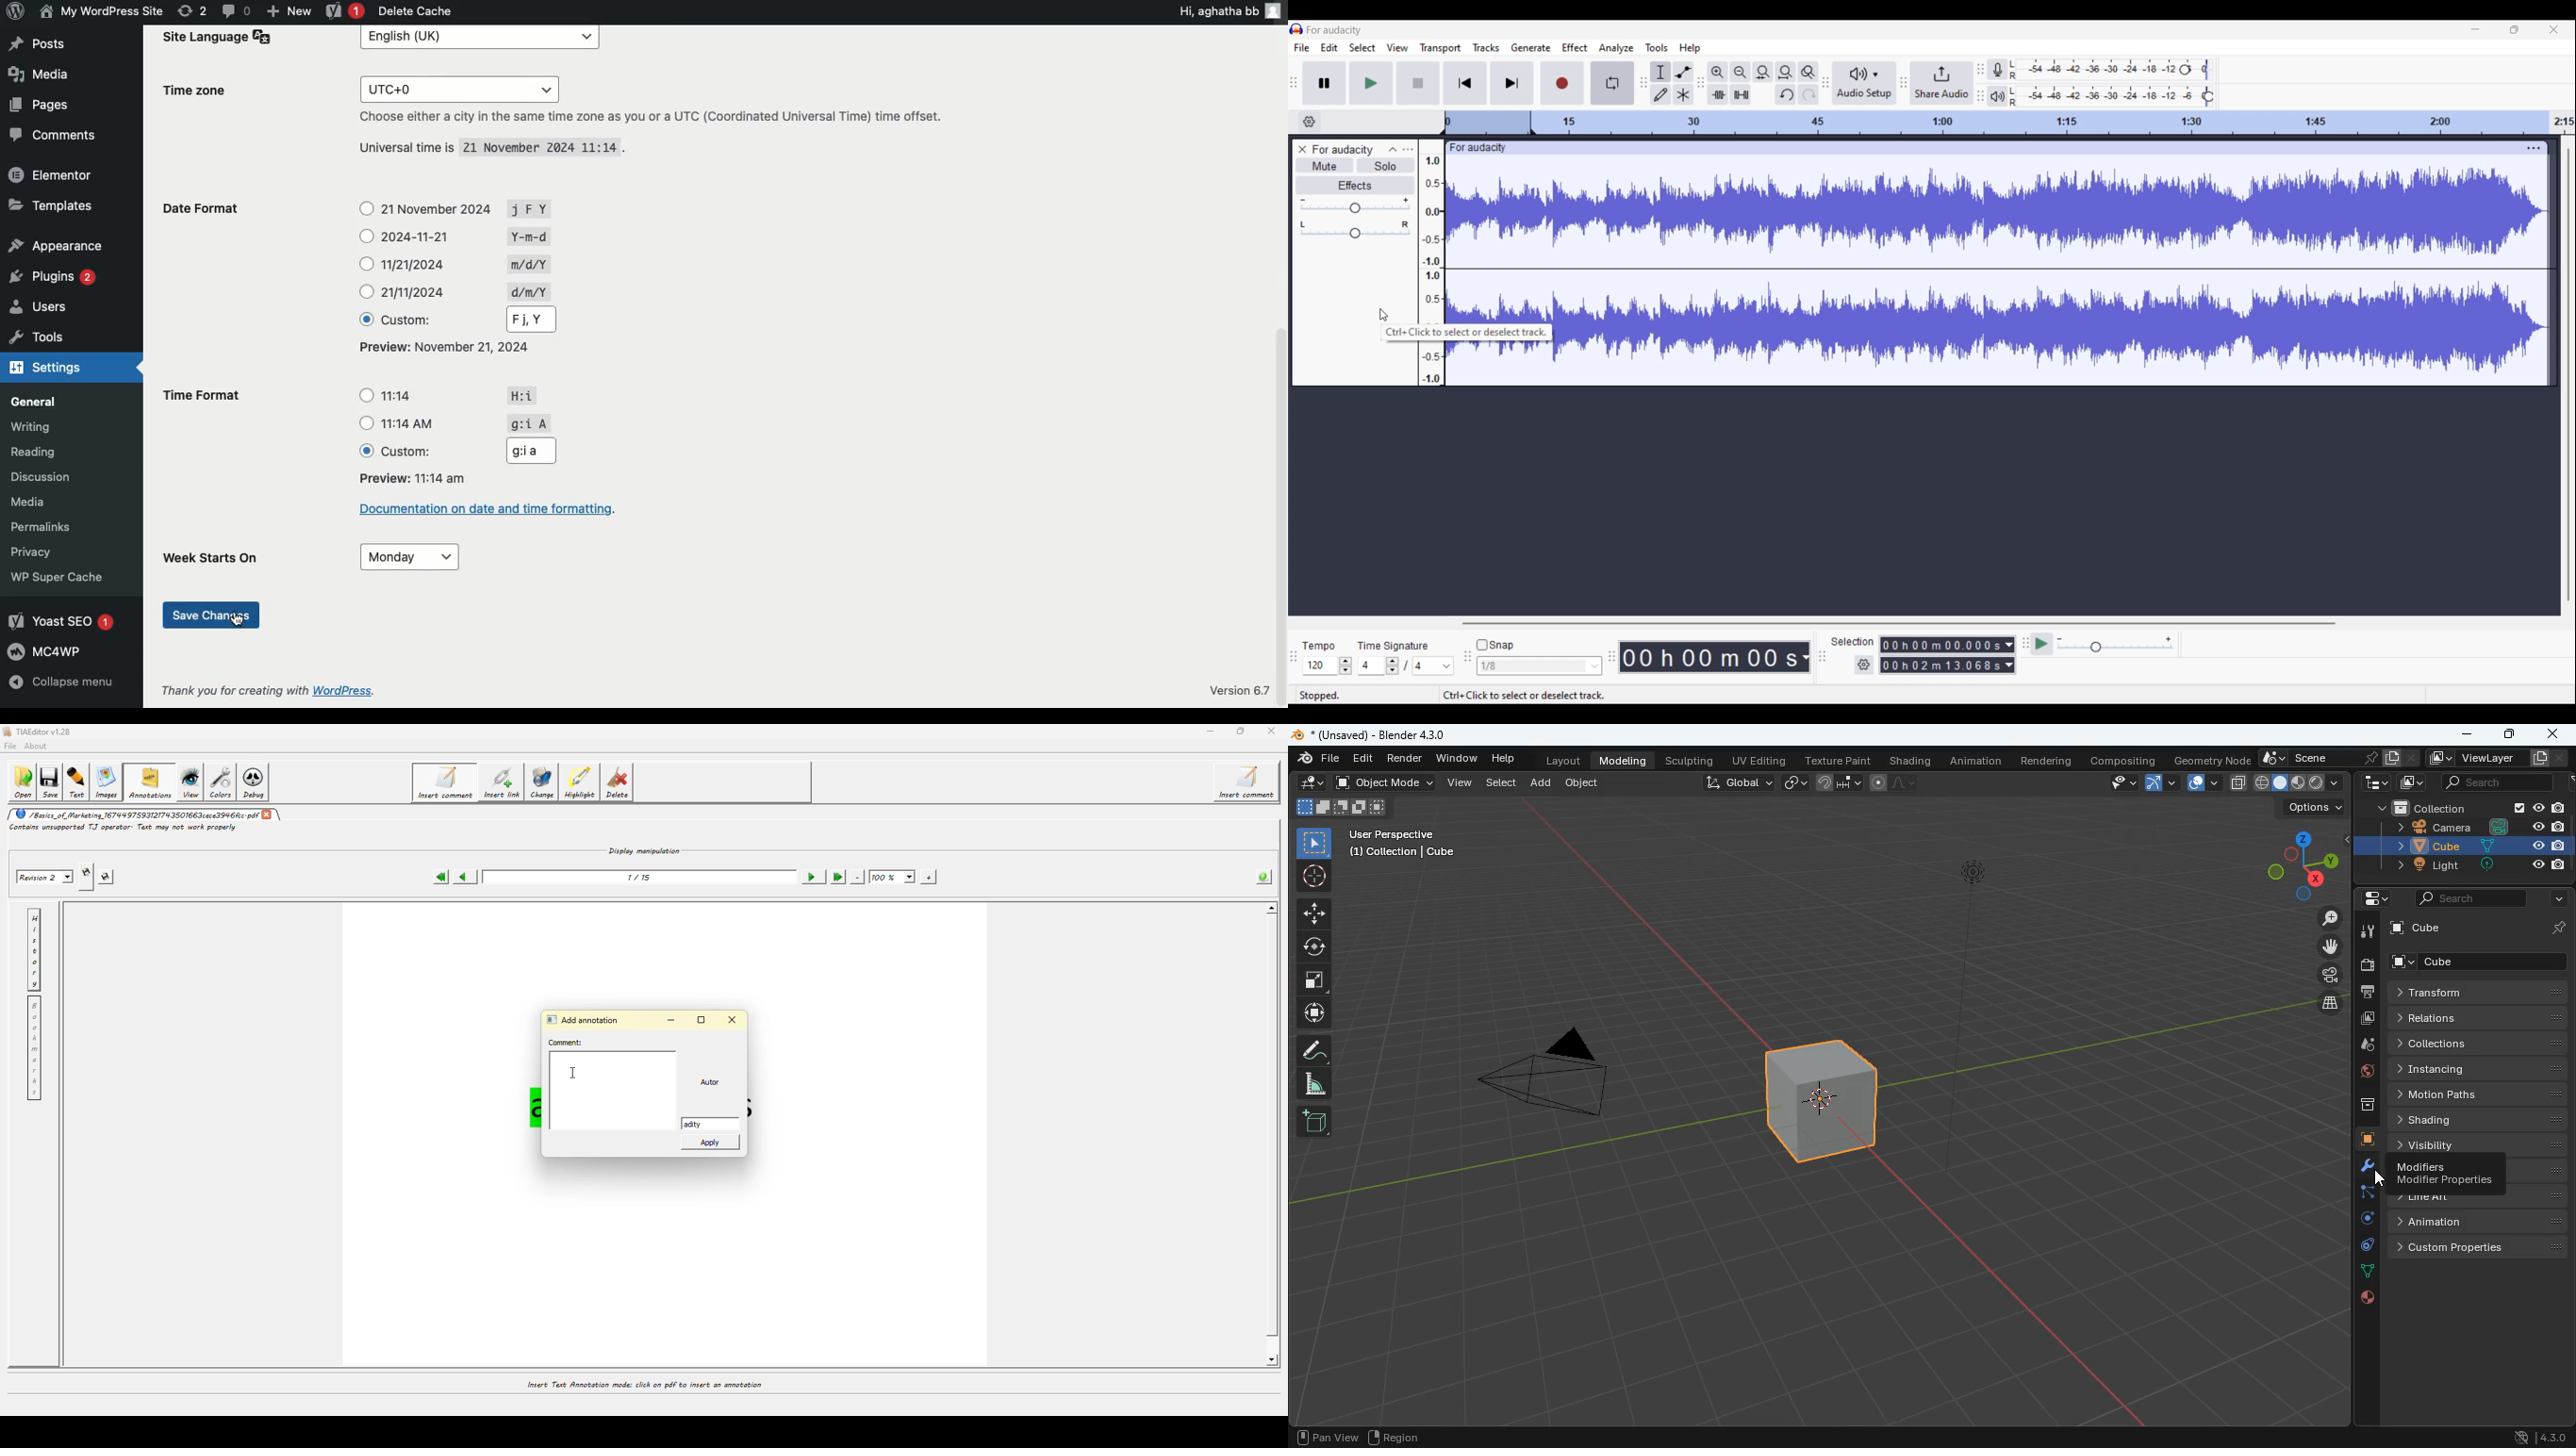  I want to click on My wordpress site, so click(99, 13).